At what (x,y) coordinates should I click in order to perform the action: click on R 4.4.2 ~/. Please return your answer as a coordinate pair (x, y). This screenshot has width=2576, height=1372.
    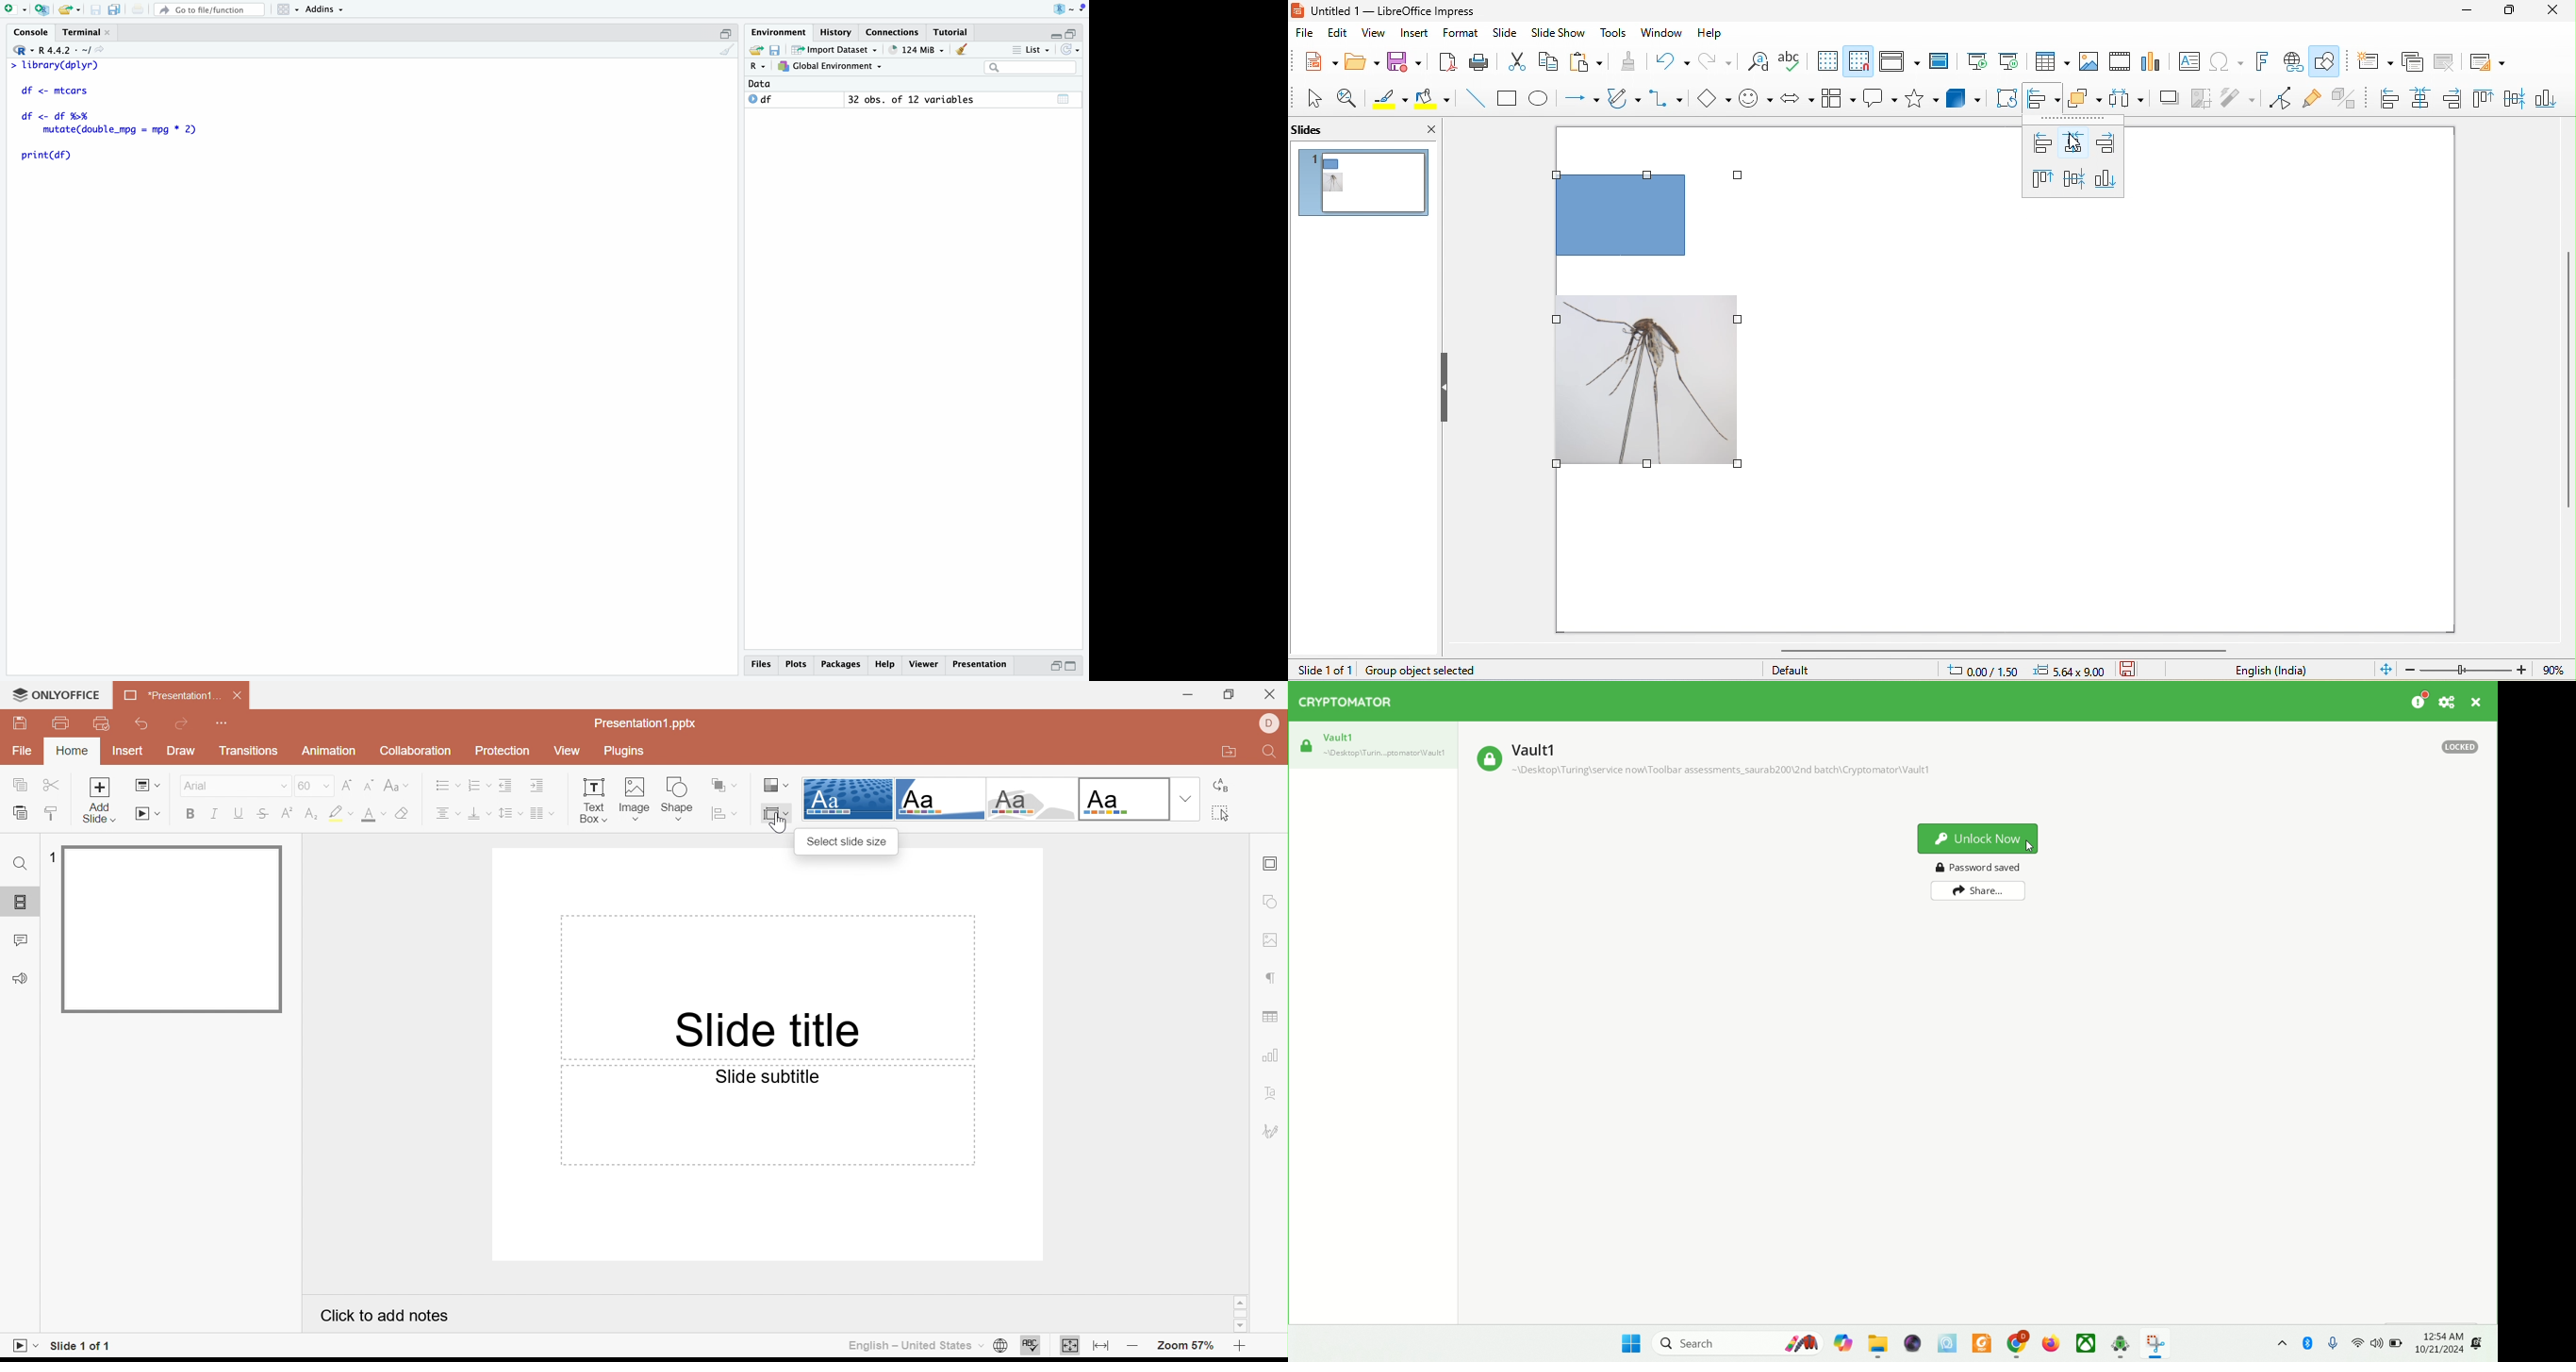
    Looking at the image, I should click on (64, 51).